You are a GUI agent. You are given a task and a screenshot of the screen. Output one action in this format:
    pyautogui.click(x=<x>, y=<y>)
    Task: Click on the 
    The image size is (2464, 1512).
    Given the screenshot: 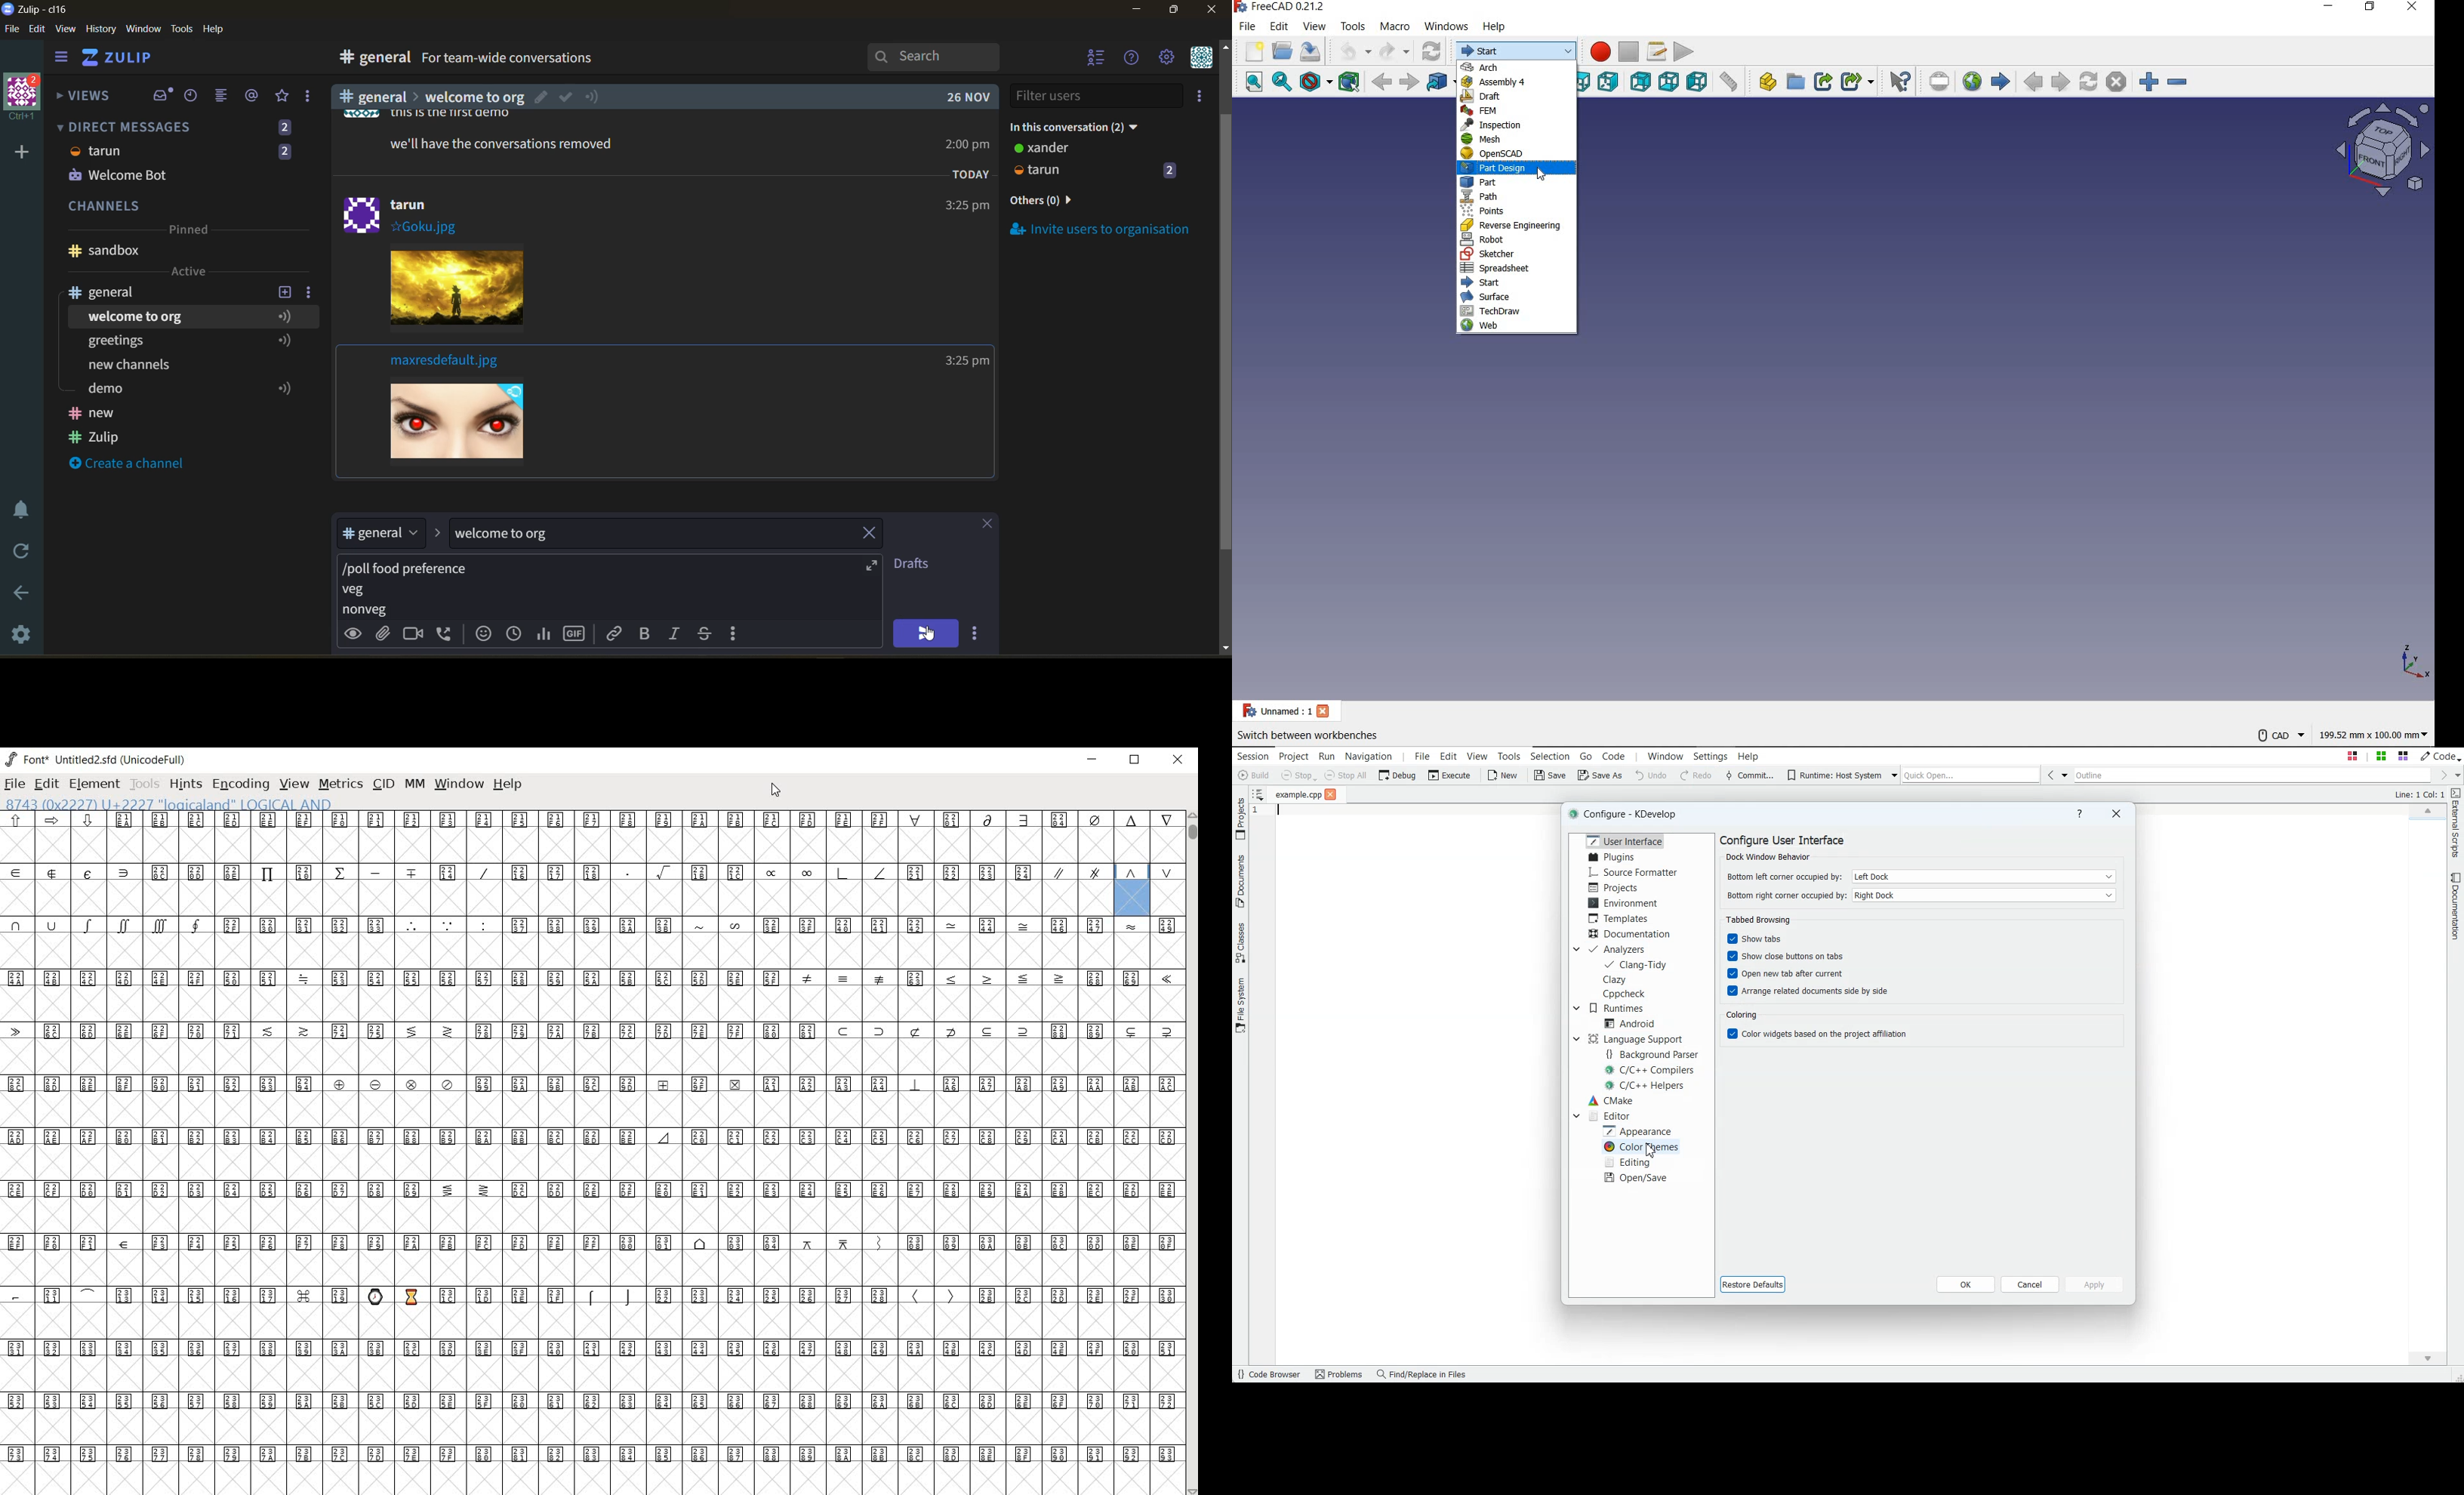 What is the action you would take?
    pyautogui.click(x=440, y=361)
    